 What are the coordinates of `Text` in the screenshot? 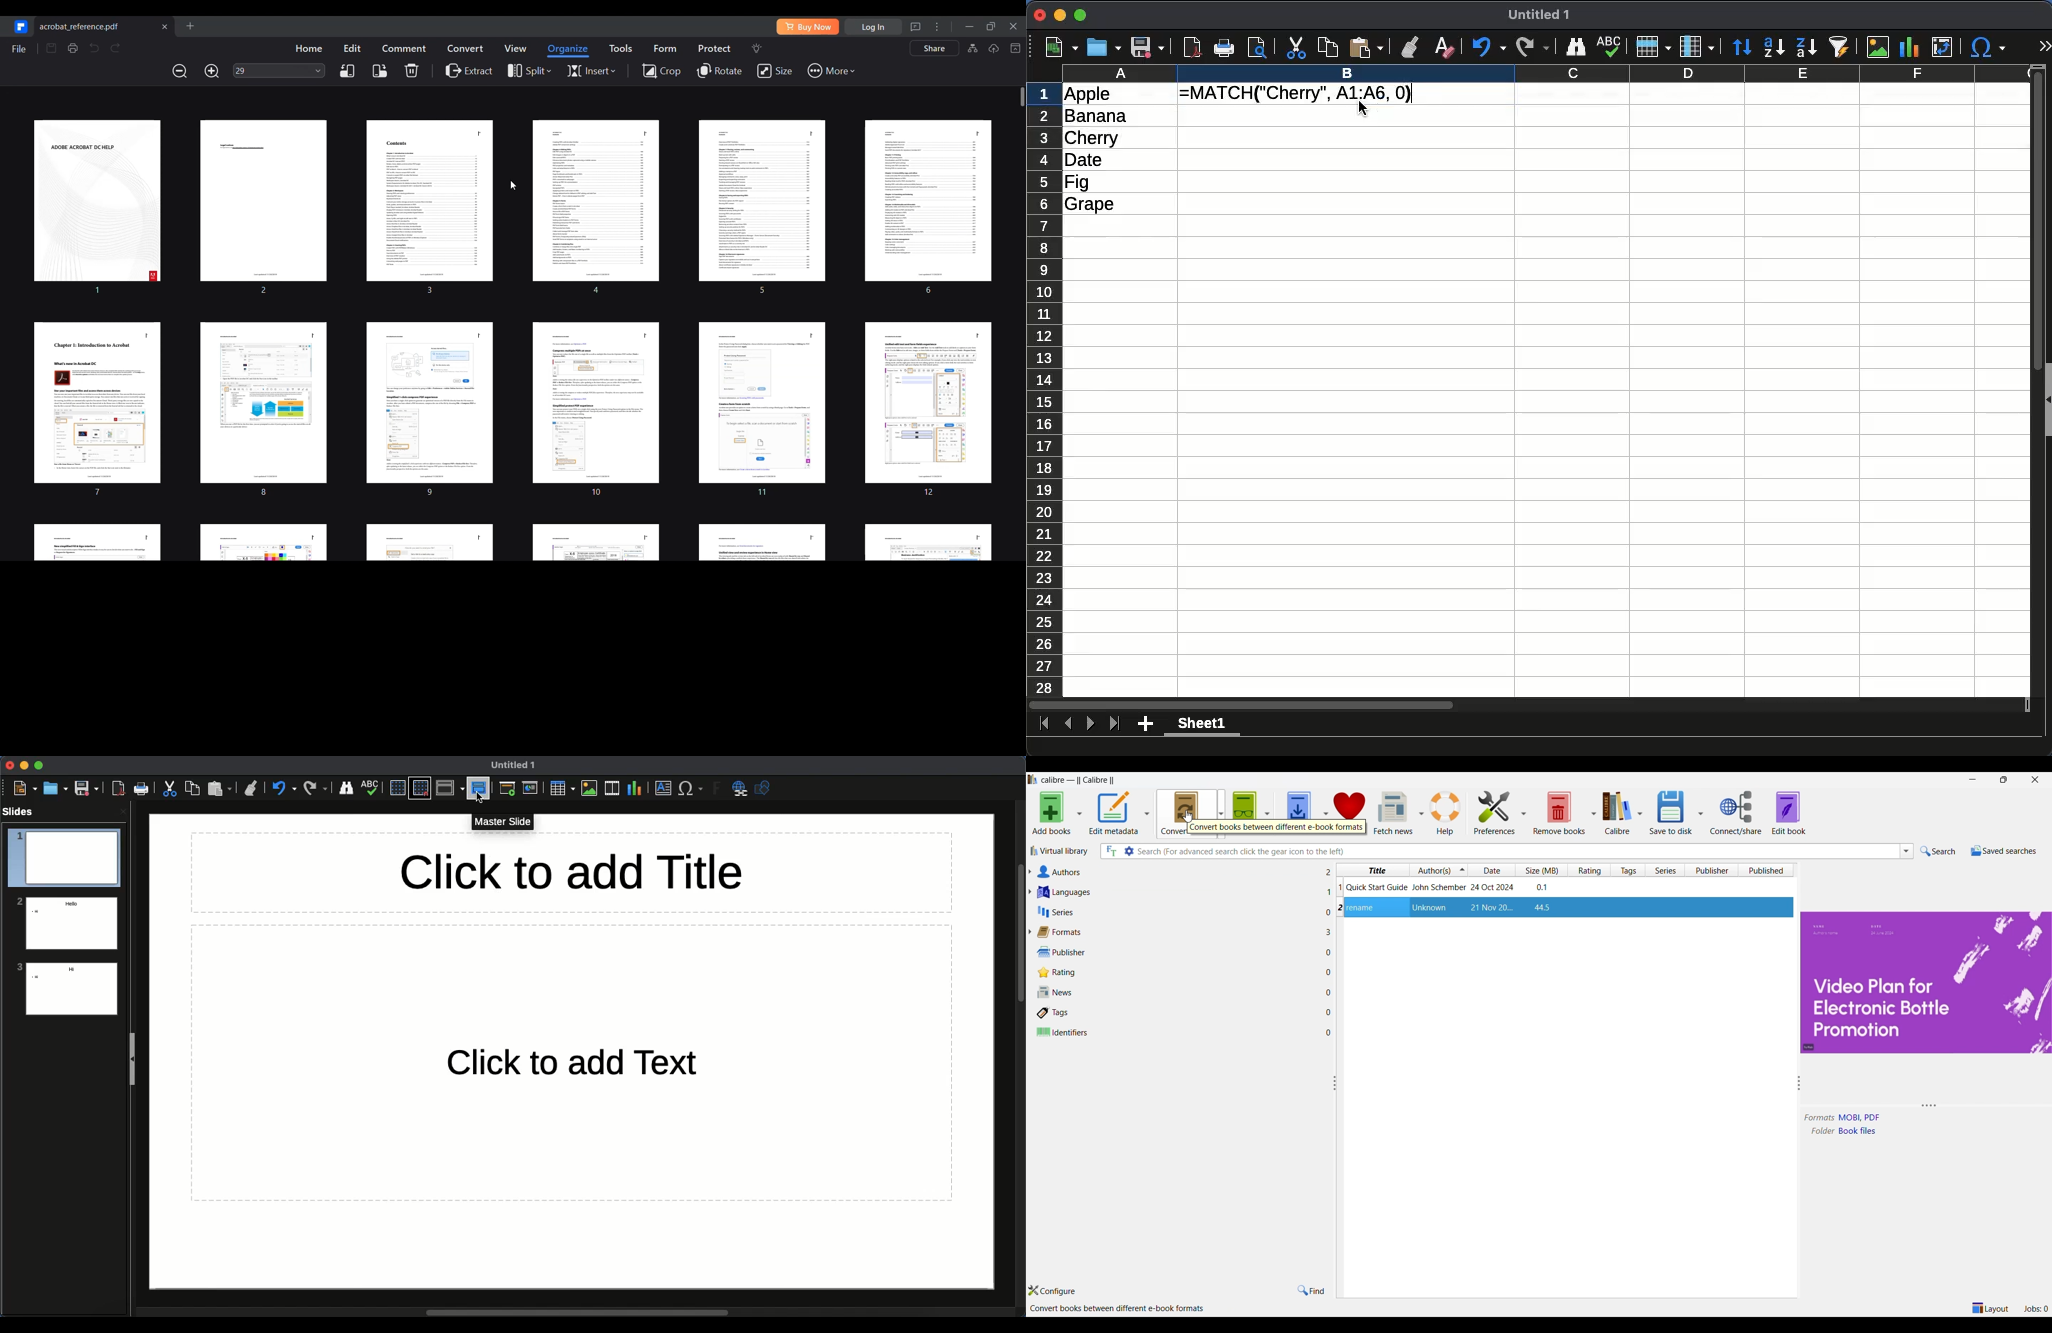 It's located at (573, 1062).